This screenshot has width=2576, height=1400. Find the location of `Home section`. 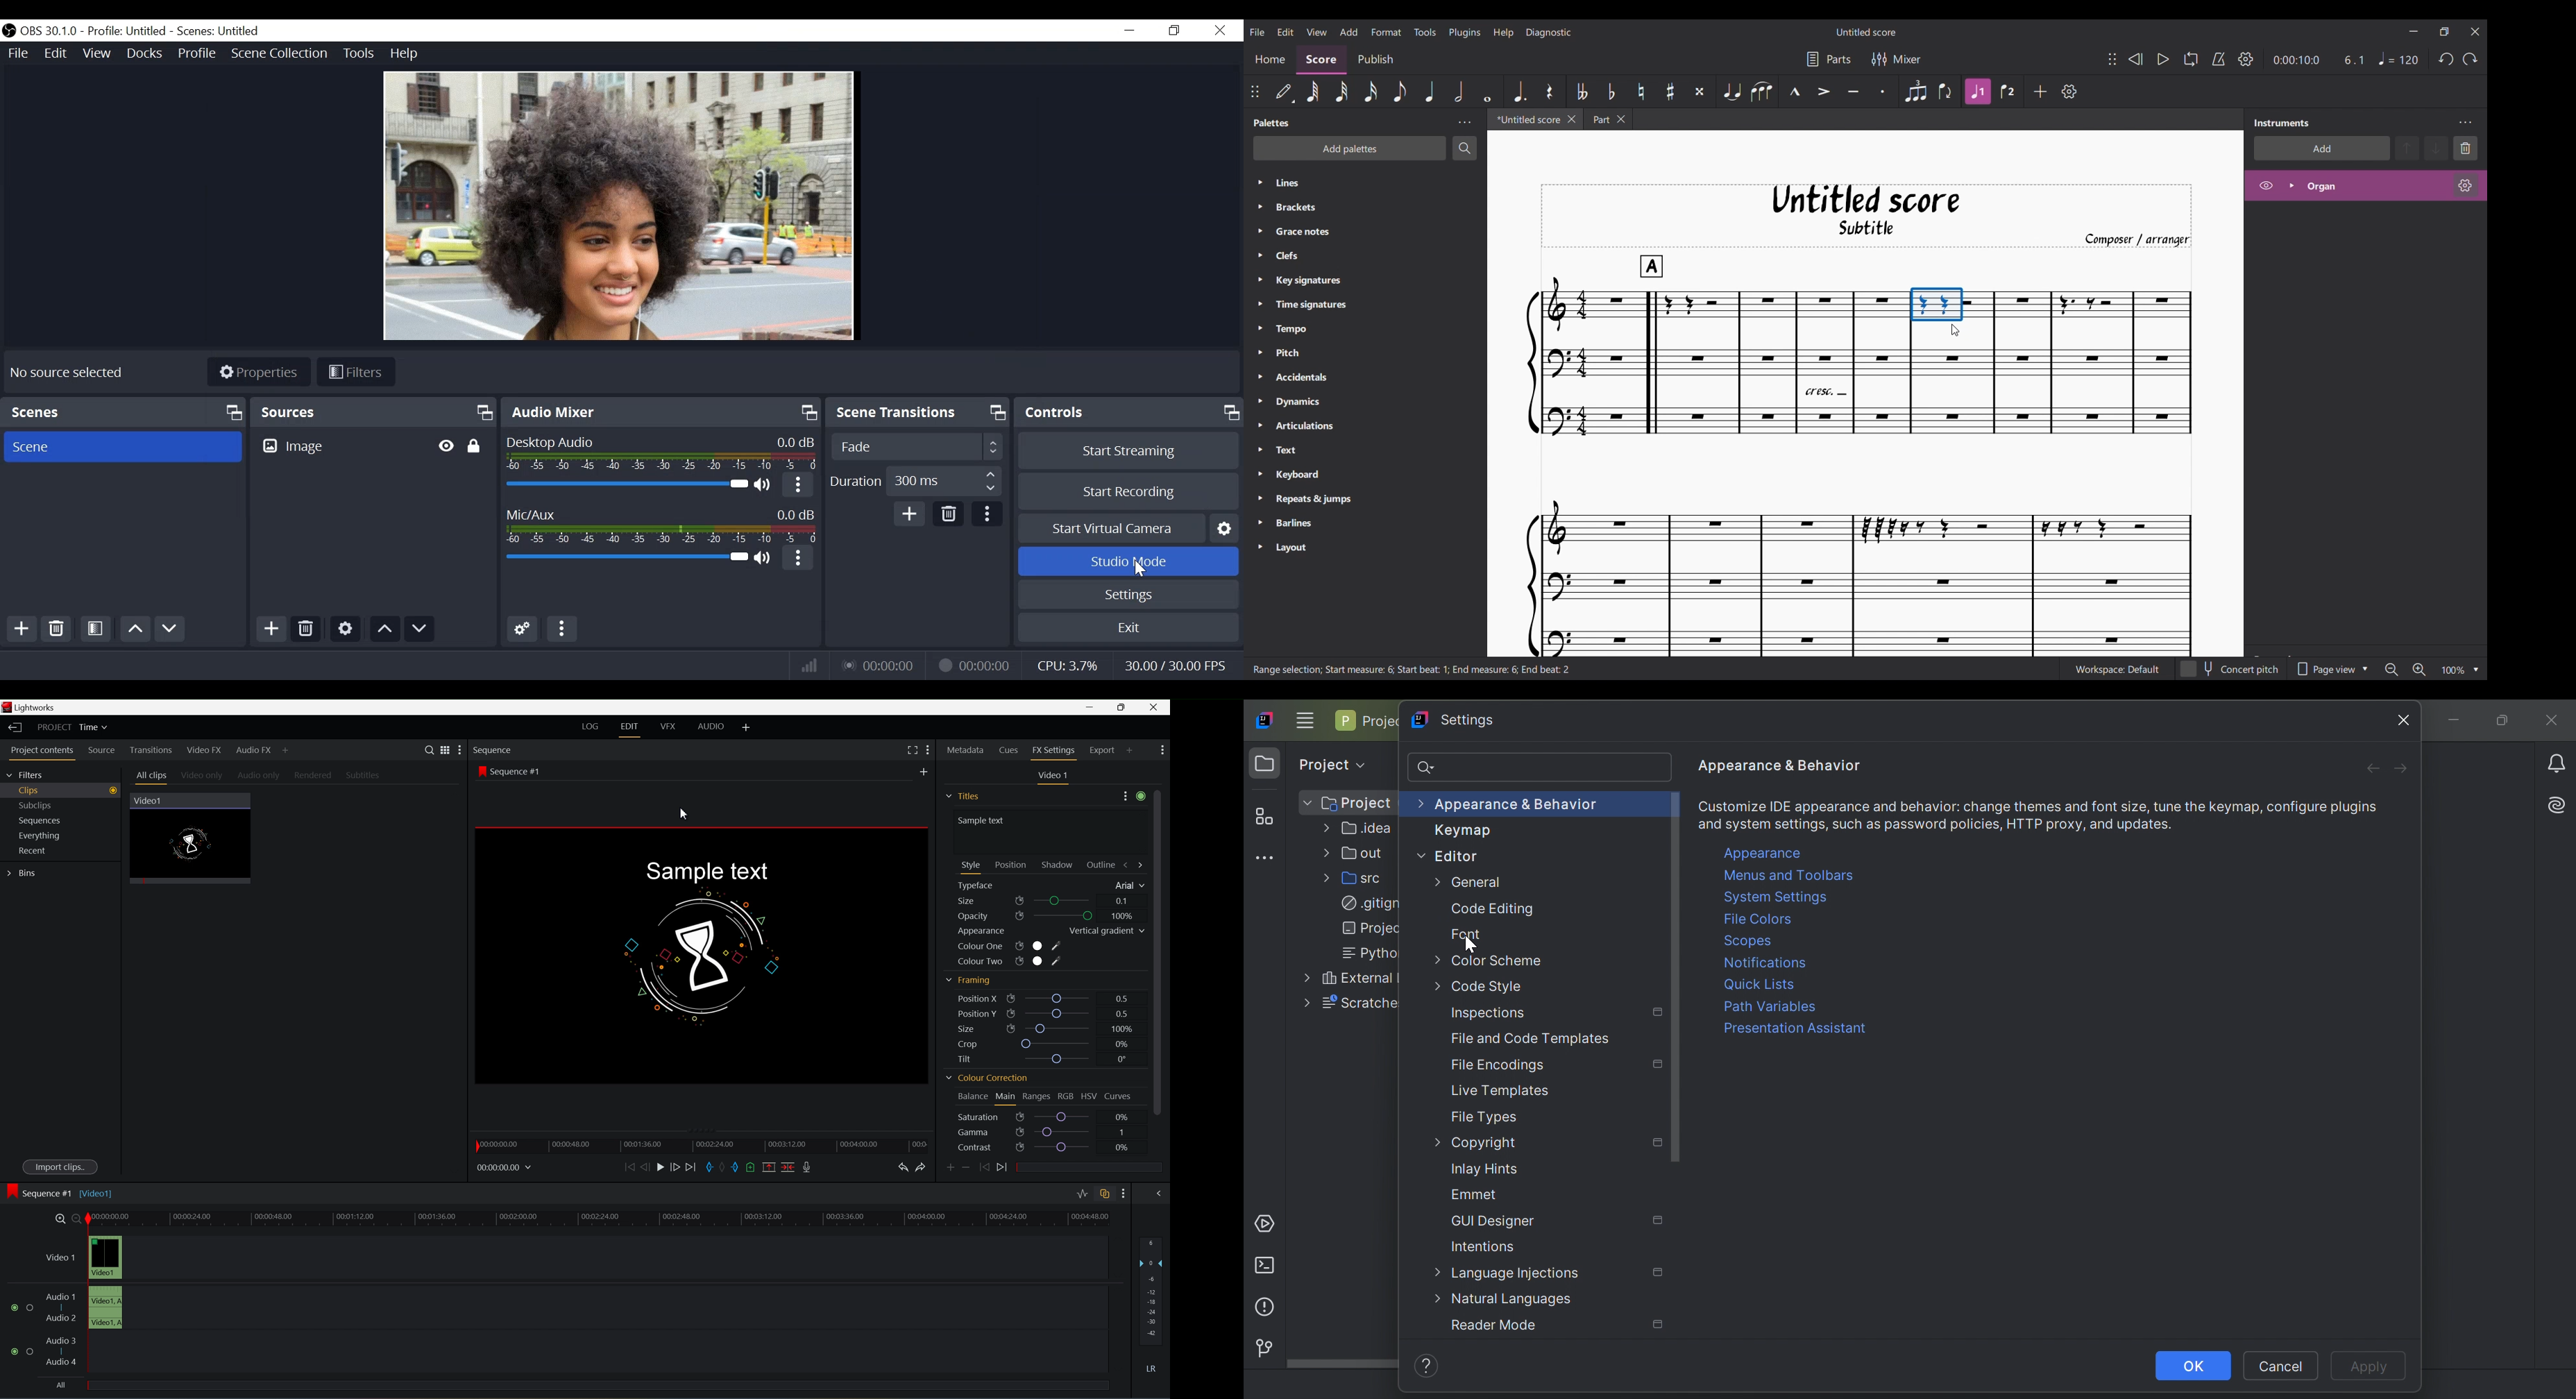

Home section is located at coordinates (1270, 58).